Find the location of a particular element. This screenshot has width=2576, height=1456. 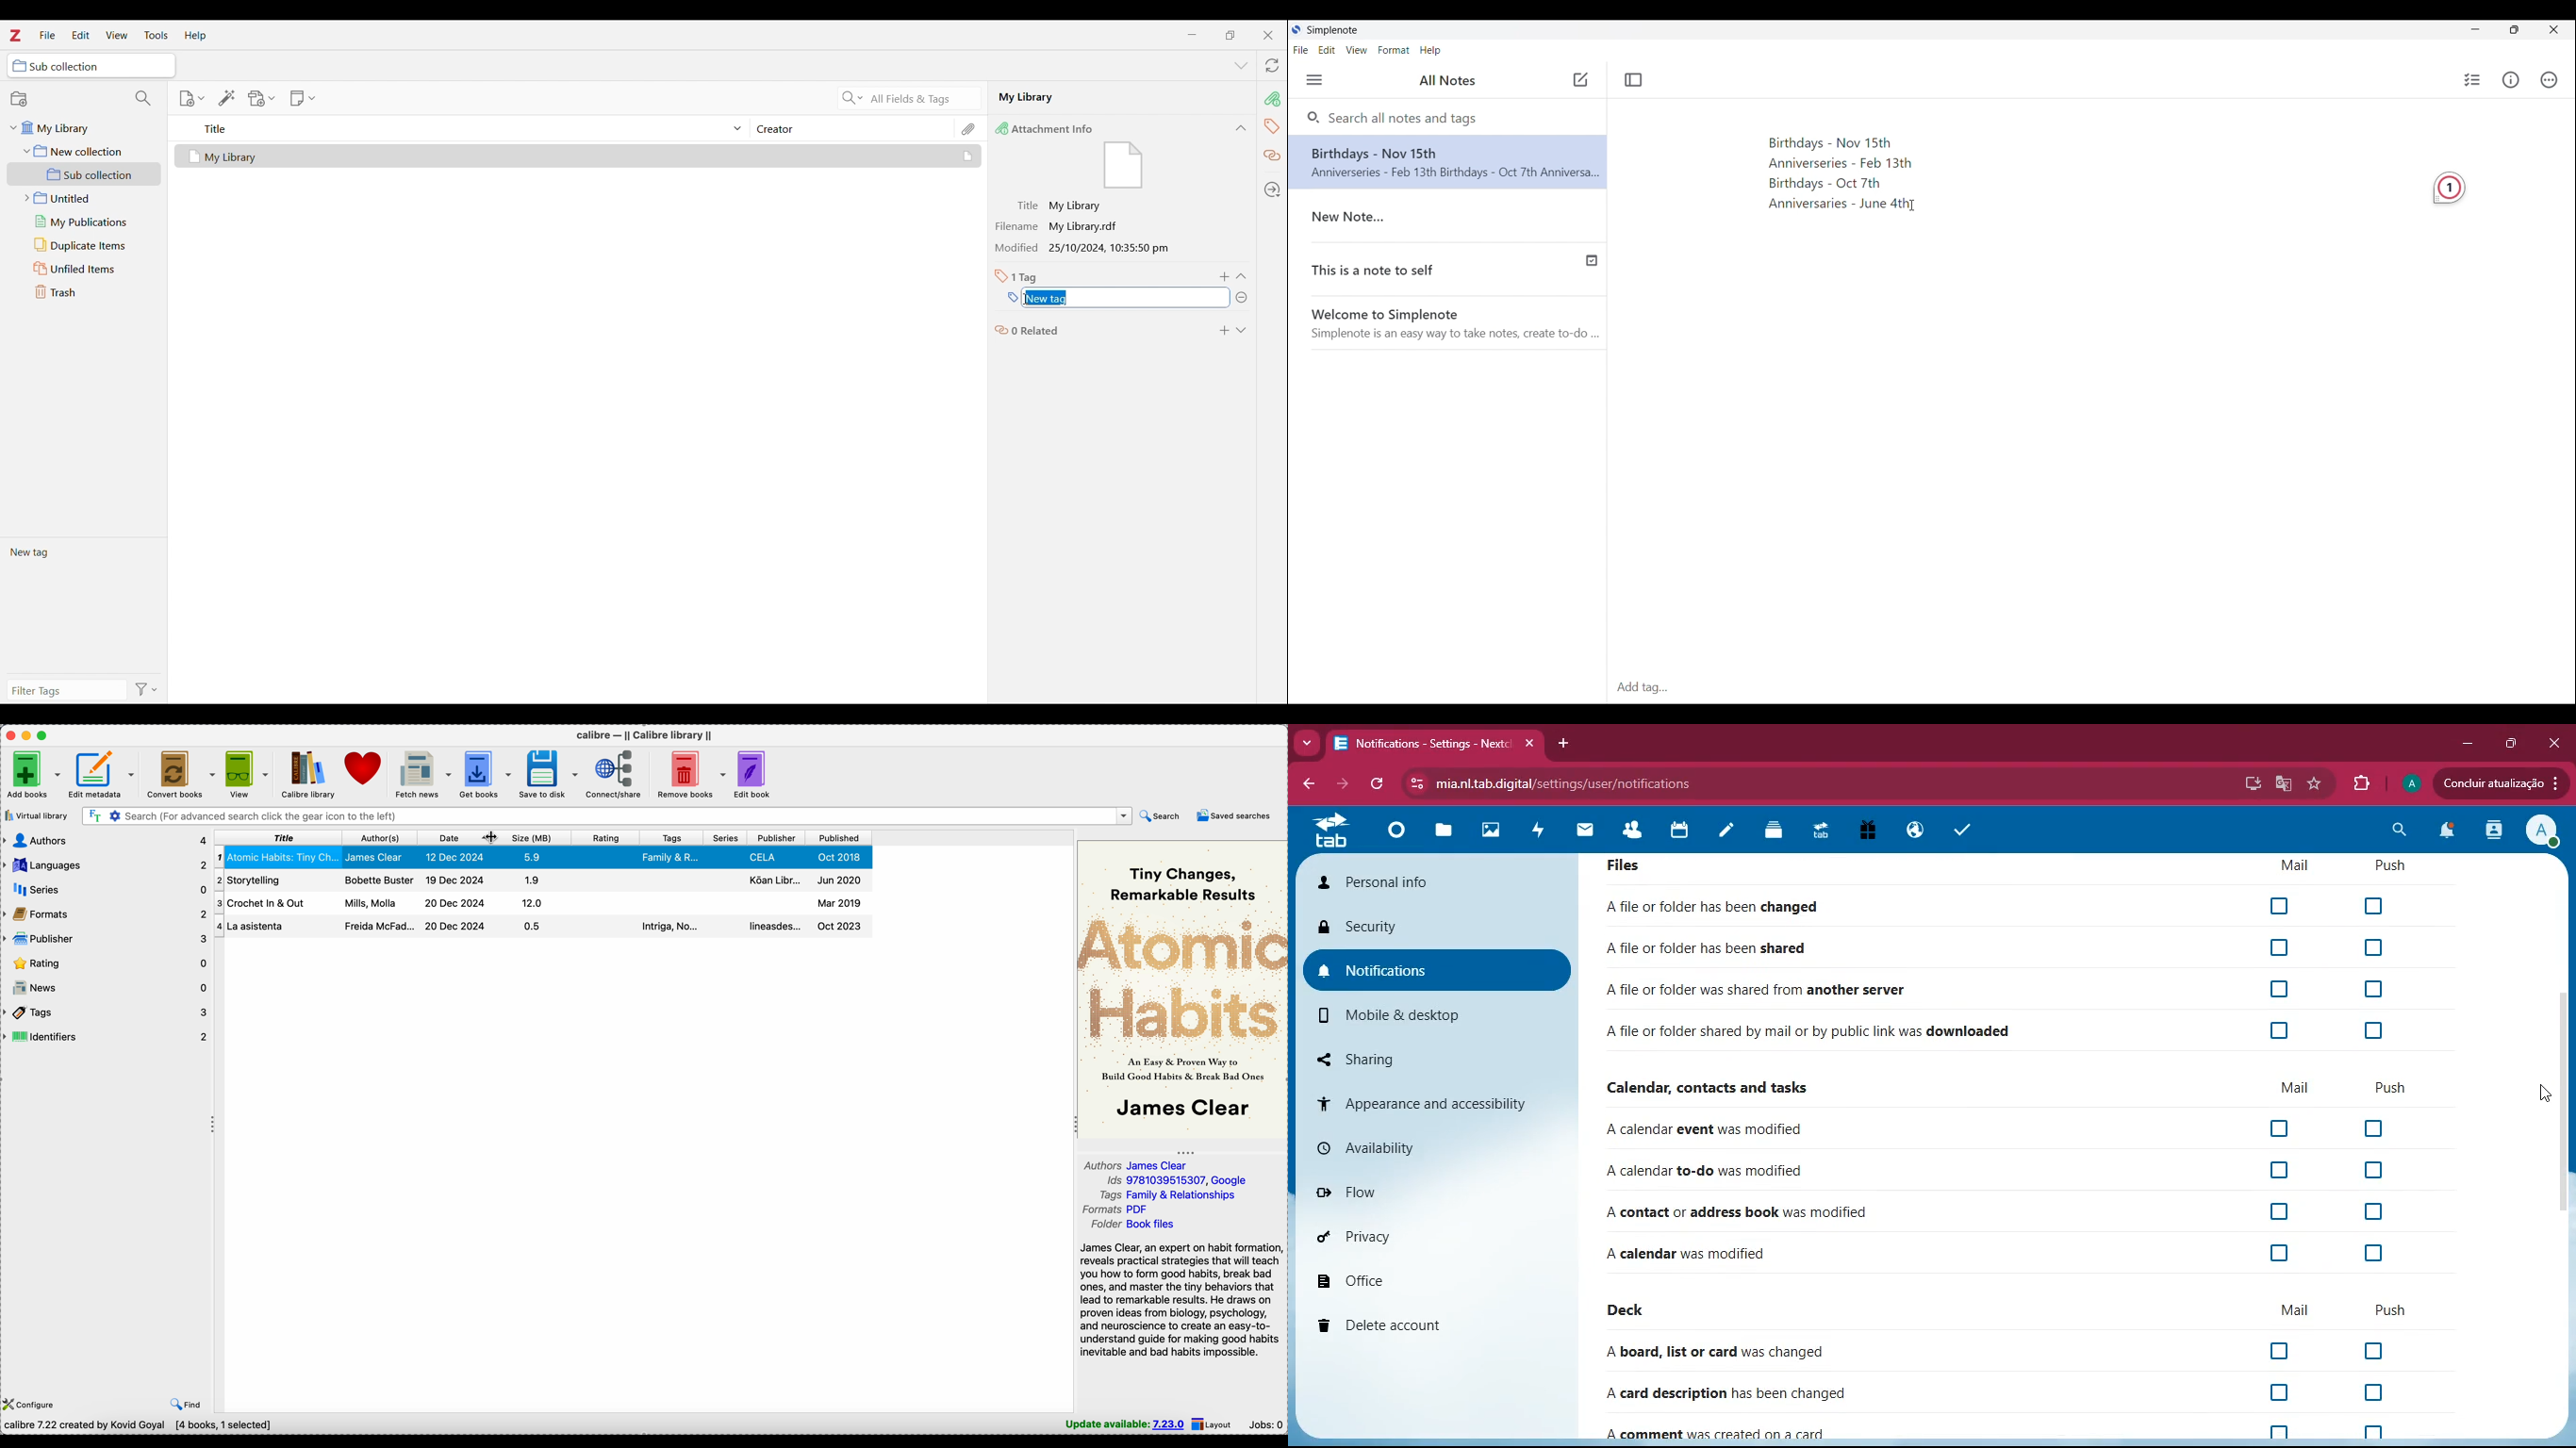

identifiers is located at coordinates (107, 1039).